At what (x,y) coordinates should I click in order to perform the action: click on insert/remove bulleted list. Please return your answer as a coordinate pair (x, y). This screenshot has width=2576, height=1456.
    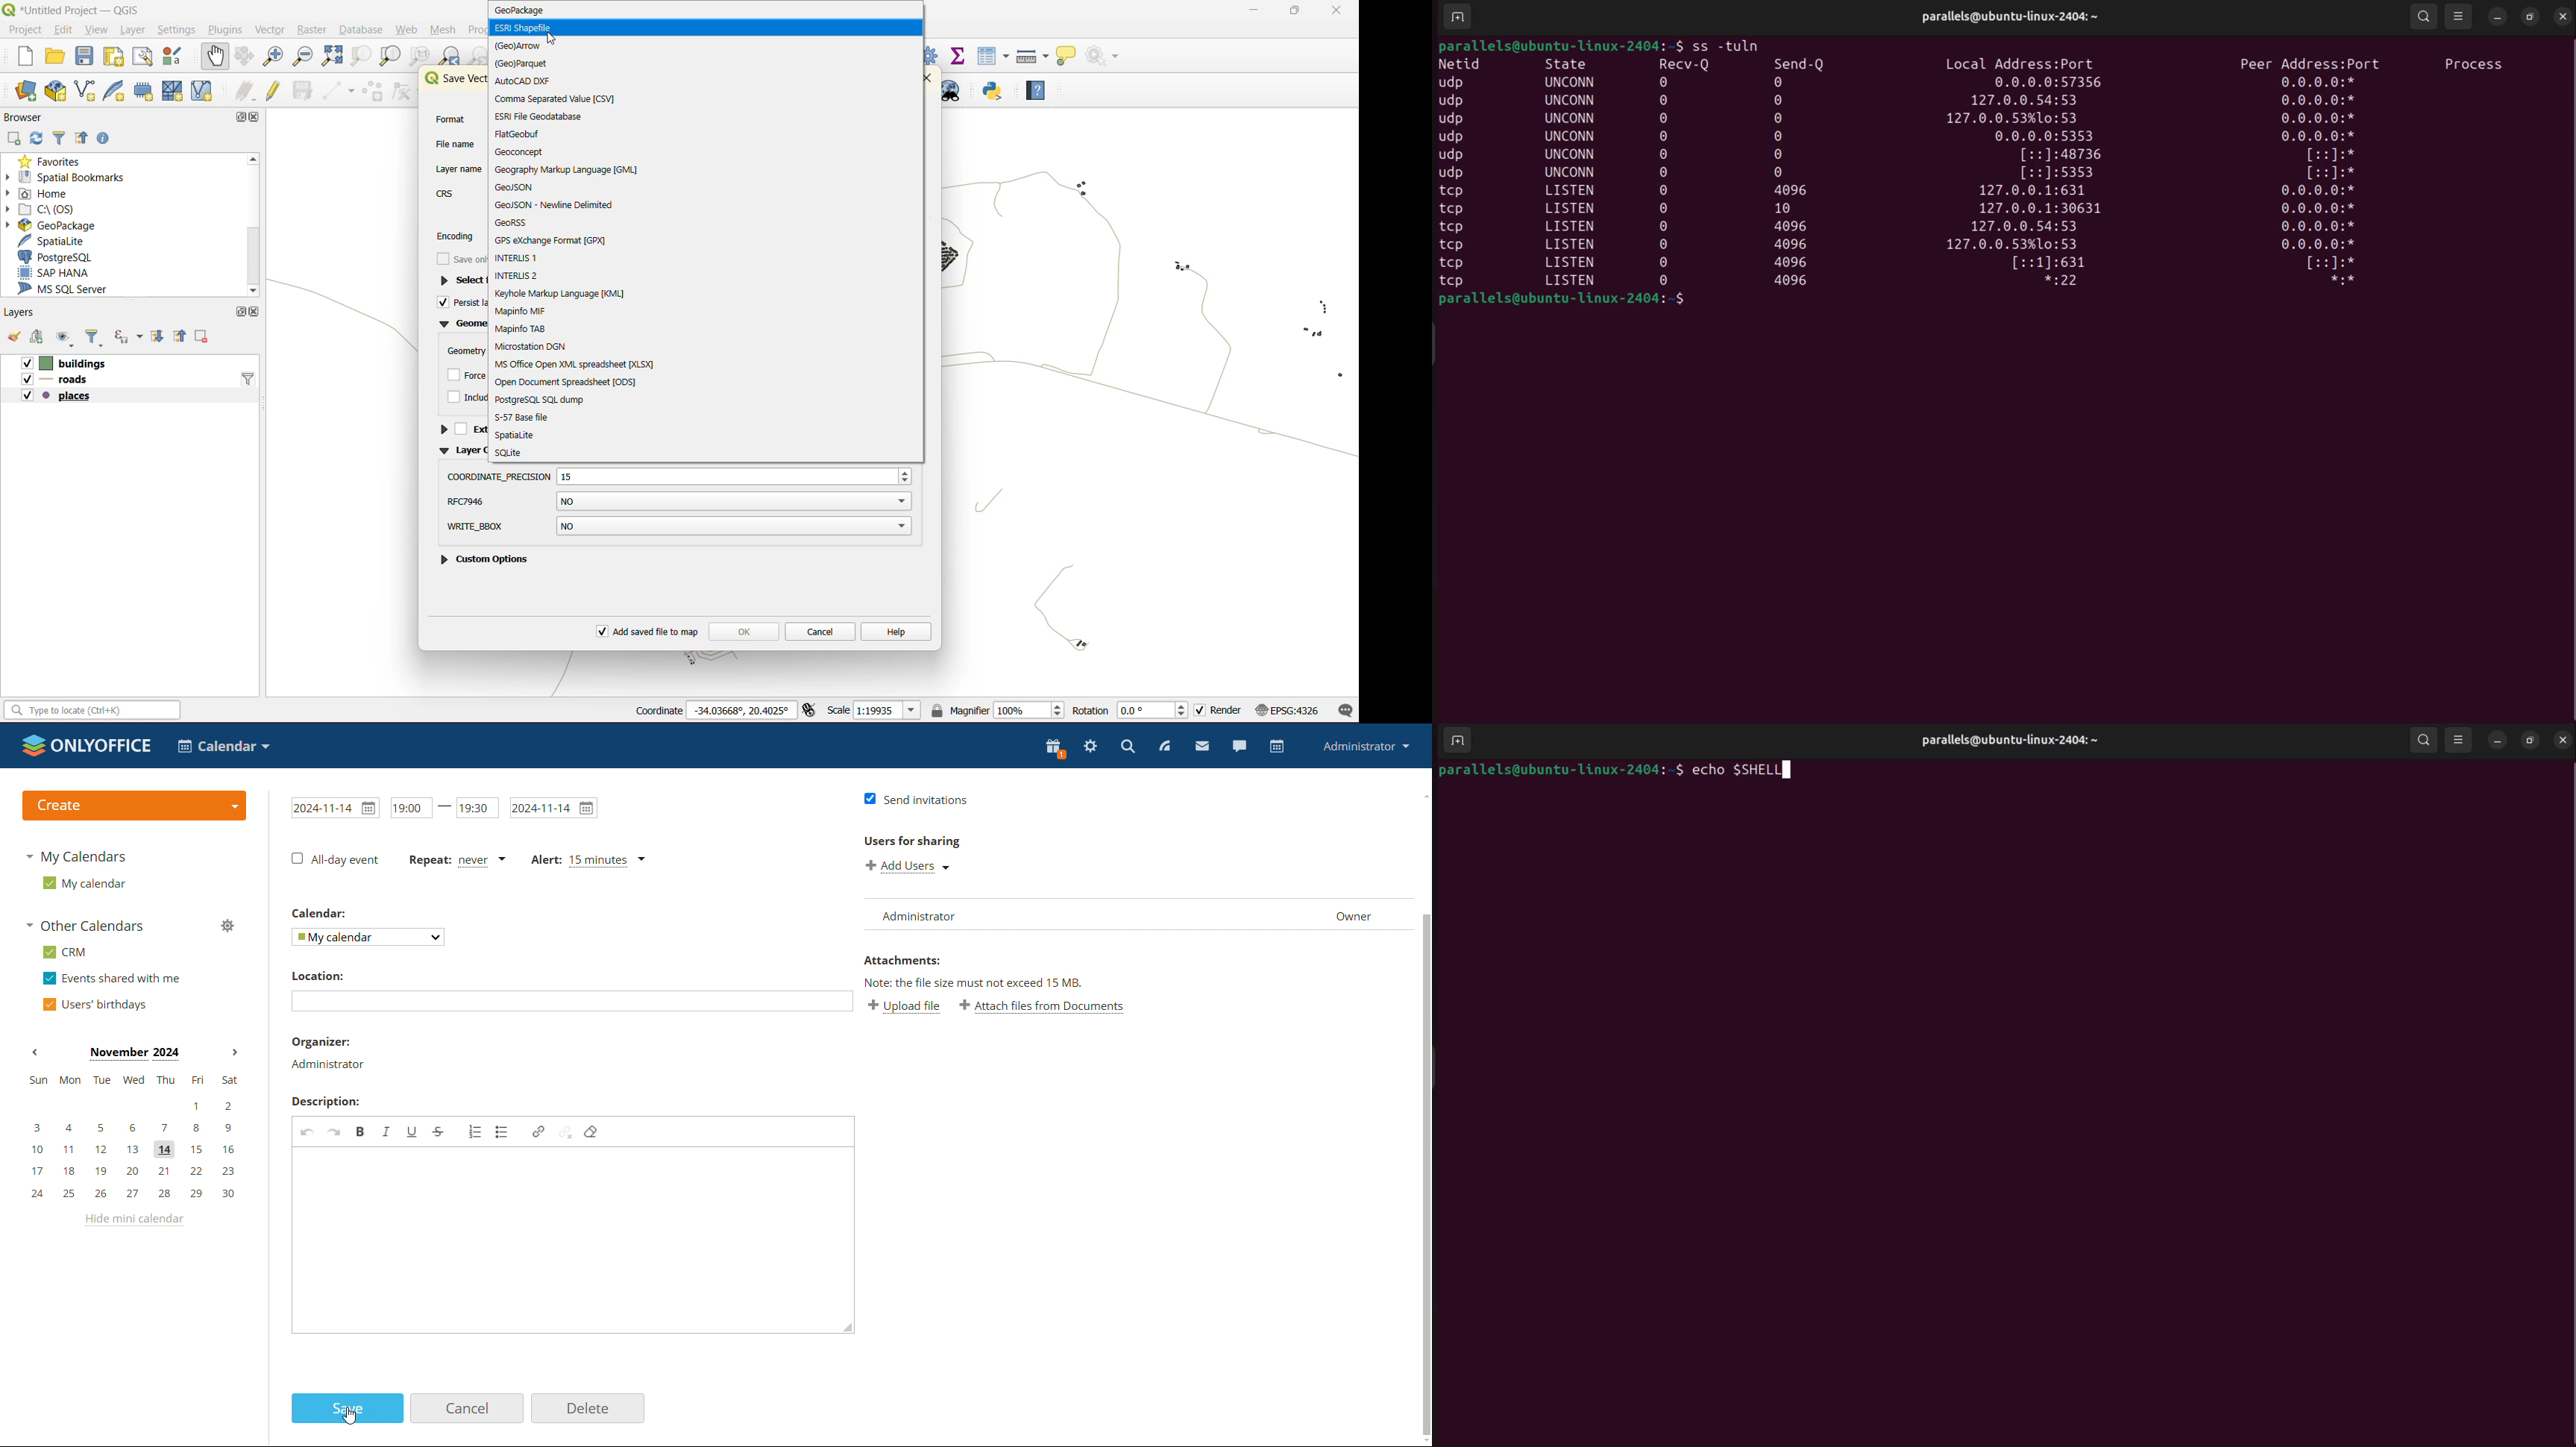
    Looking at the image, I should click on (502, 1130).